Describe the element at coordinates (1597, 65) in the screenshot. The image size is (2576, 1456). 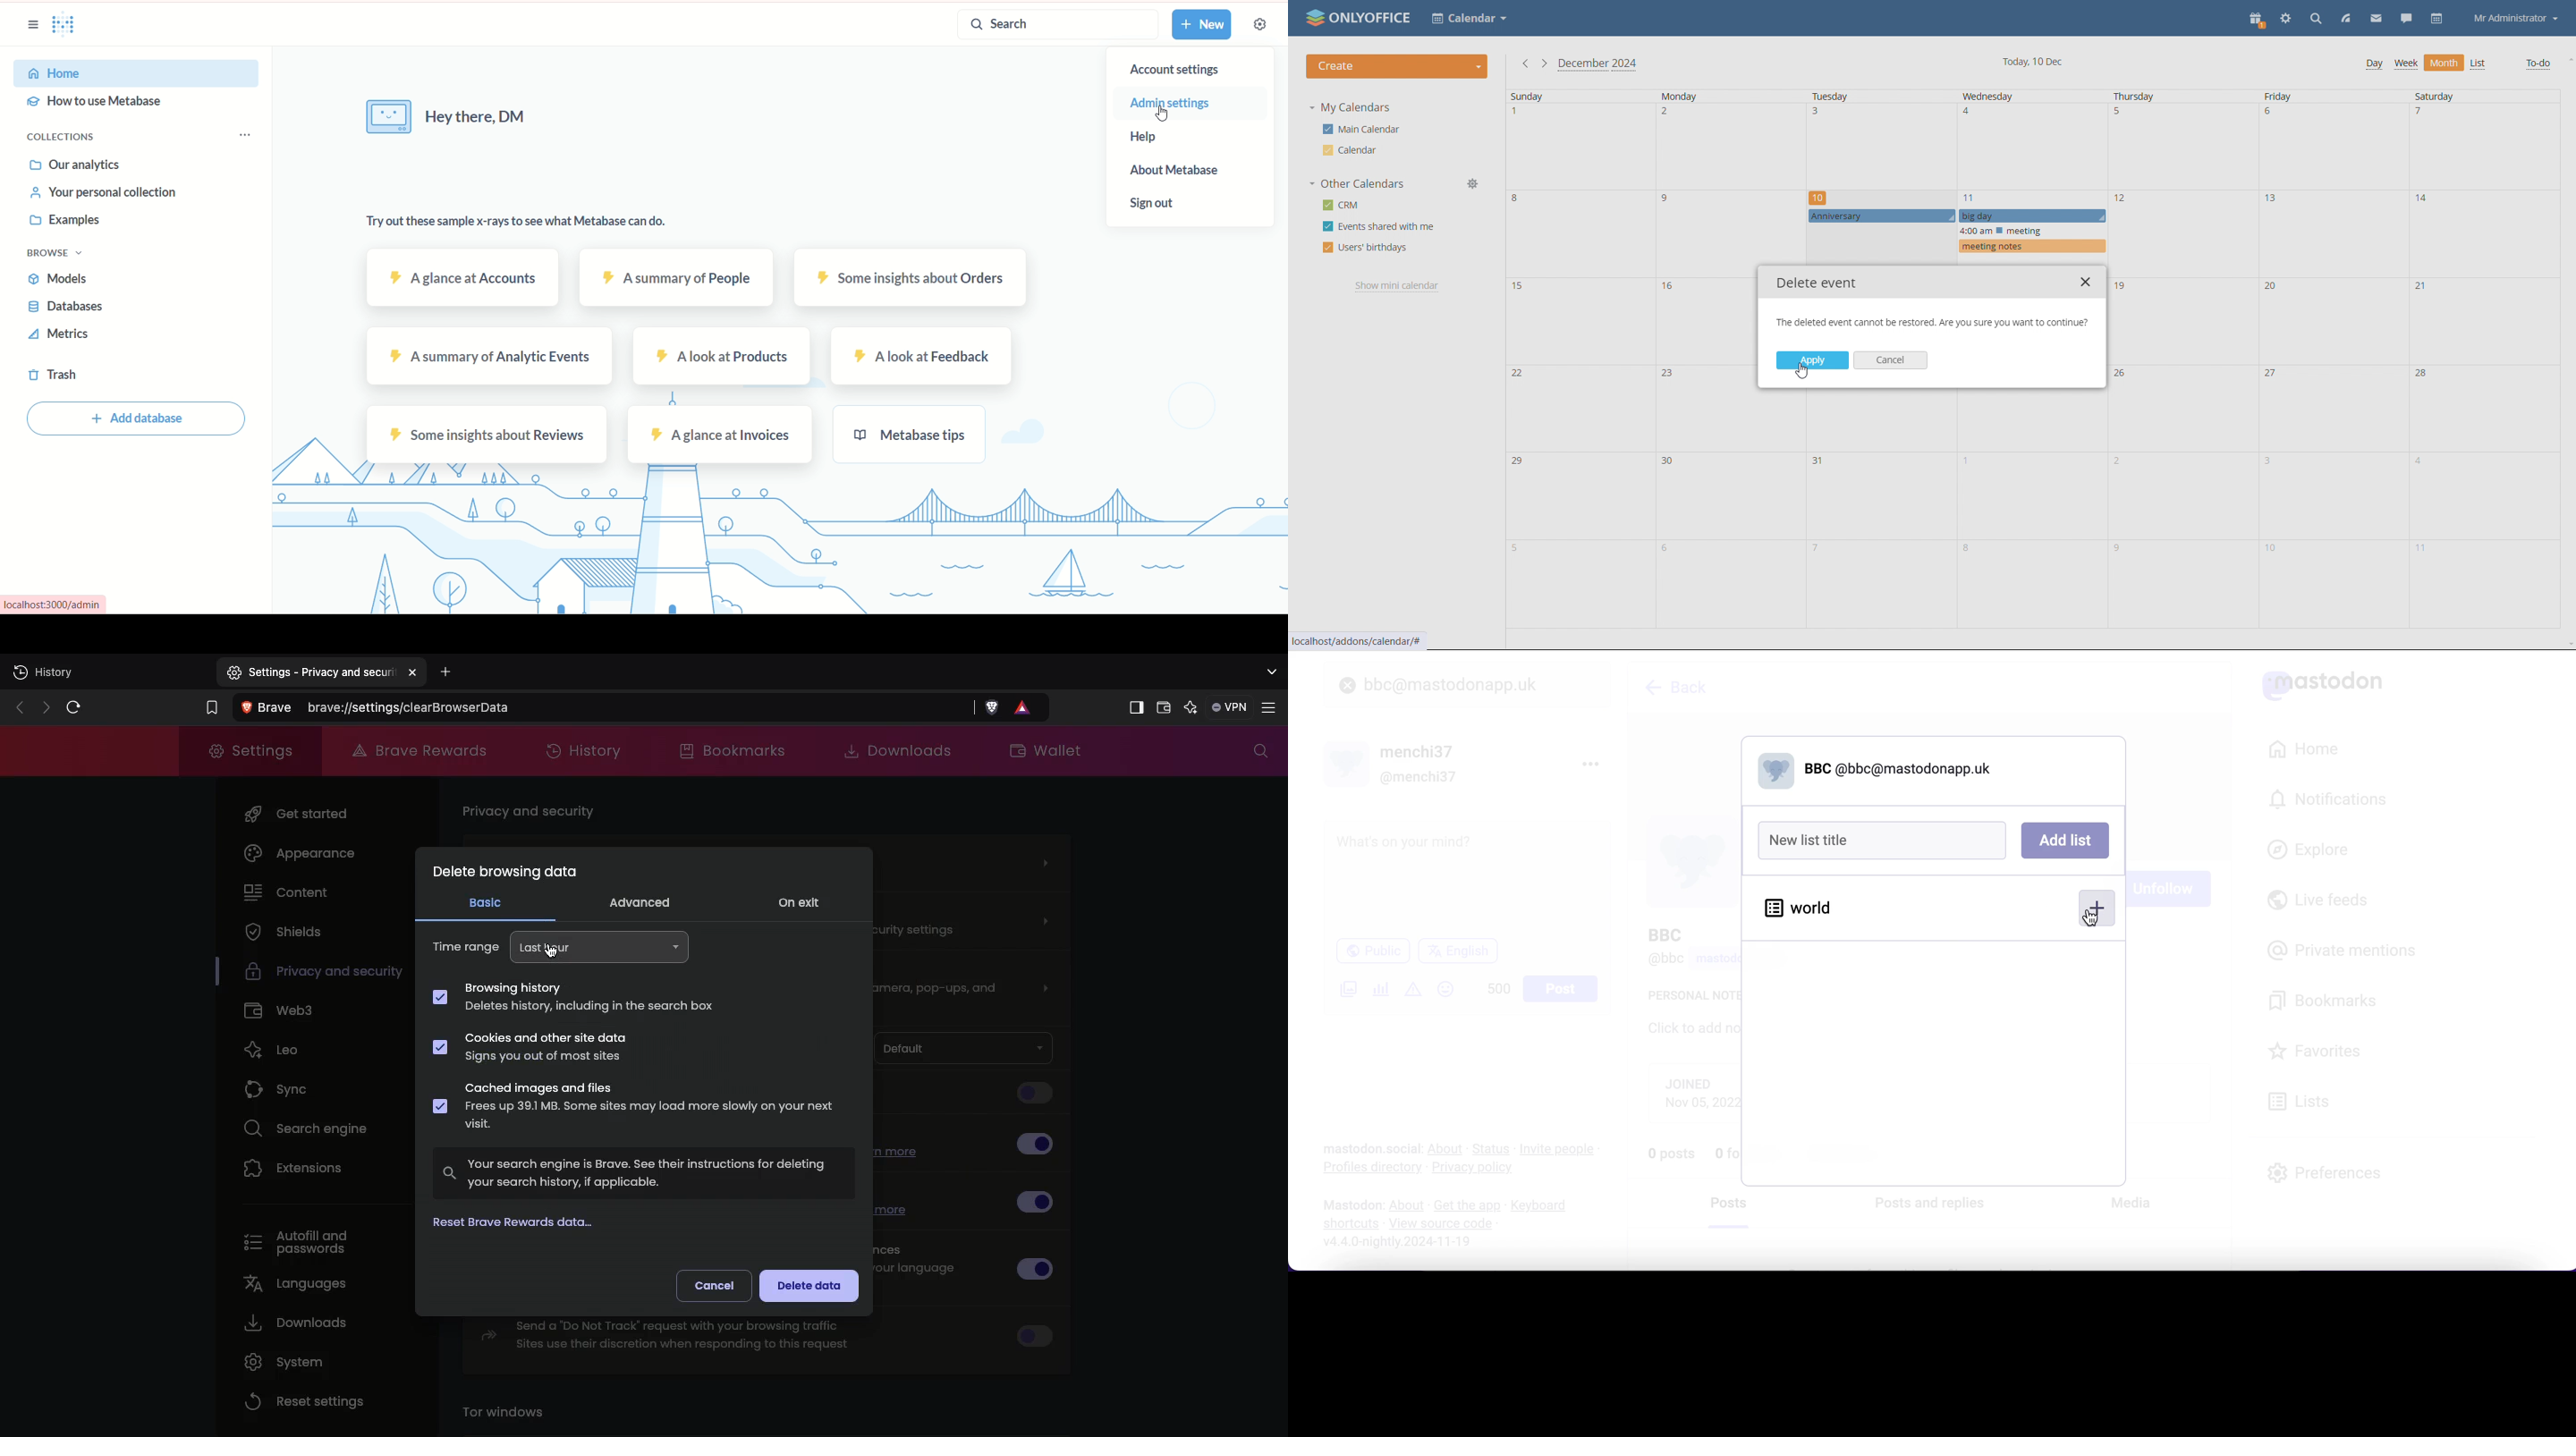
I see `current month` at that location.